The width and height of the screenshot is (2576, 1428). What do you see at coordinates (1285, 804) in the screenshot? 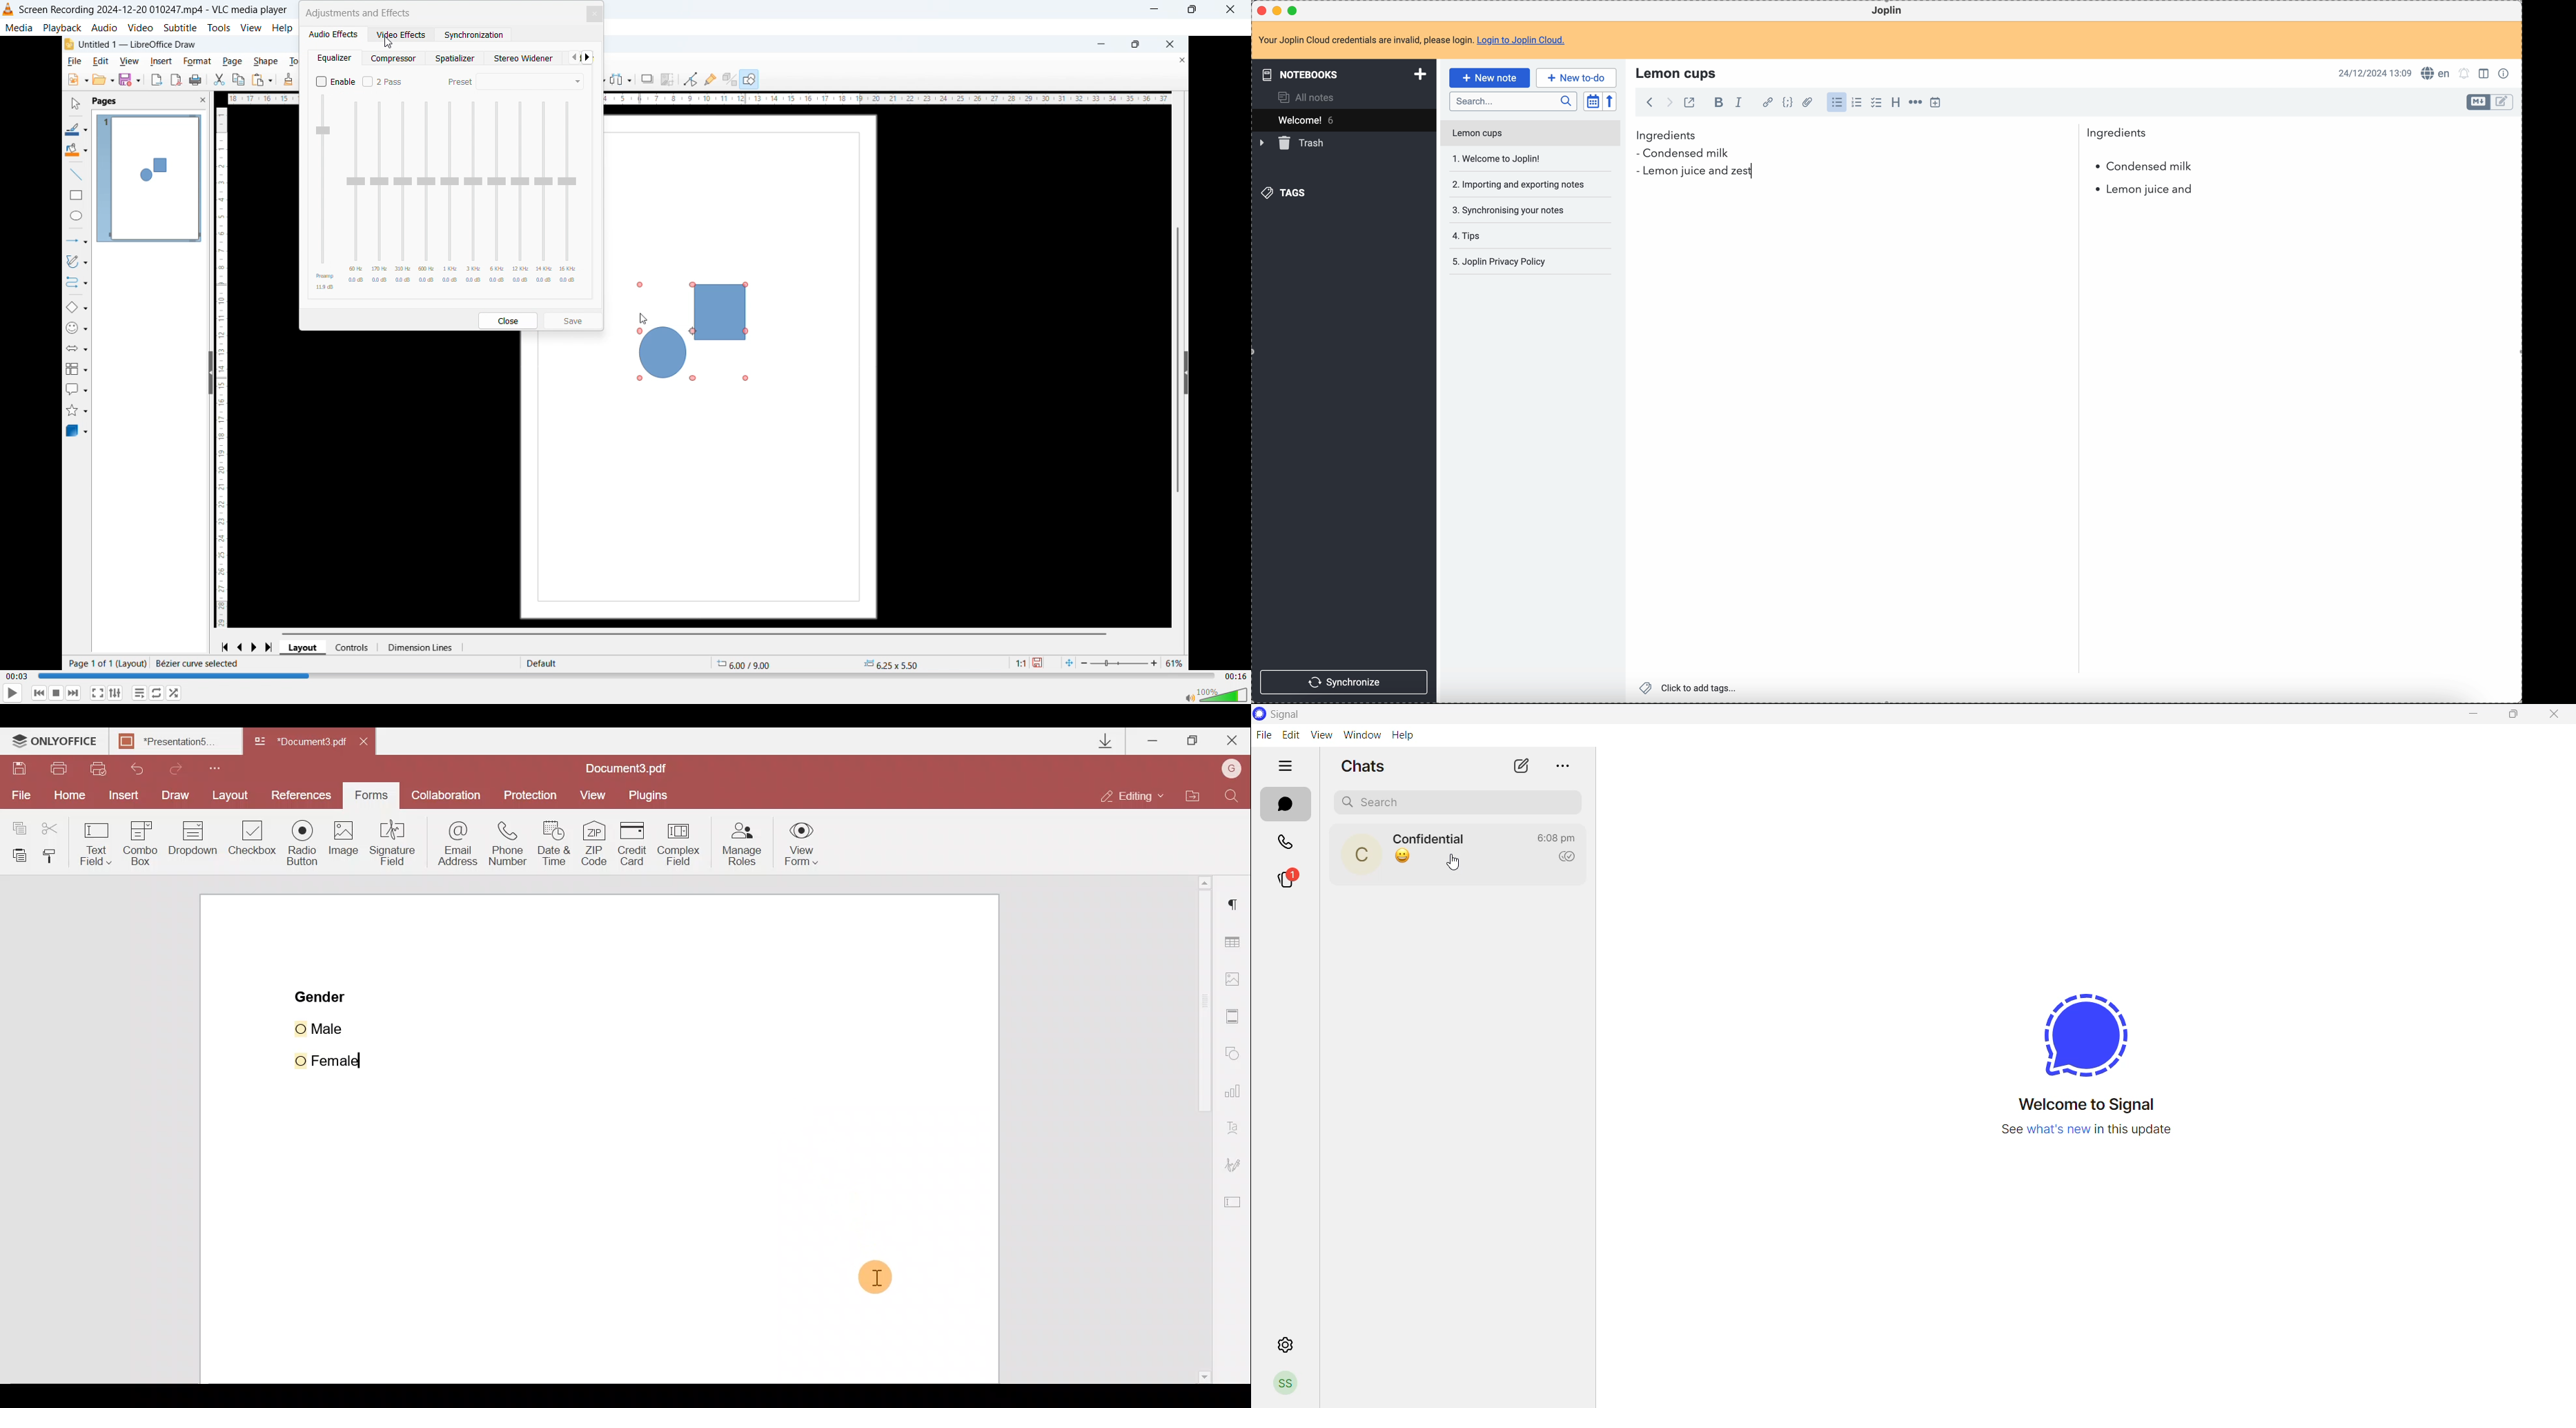
I see `chats` at bounding box center [1285, 804].